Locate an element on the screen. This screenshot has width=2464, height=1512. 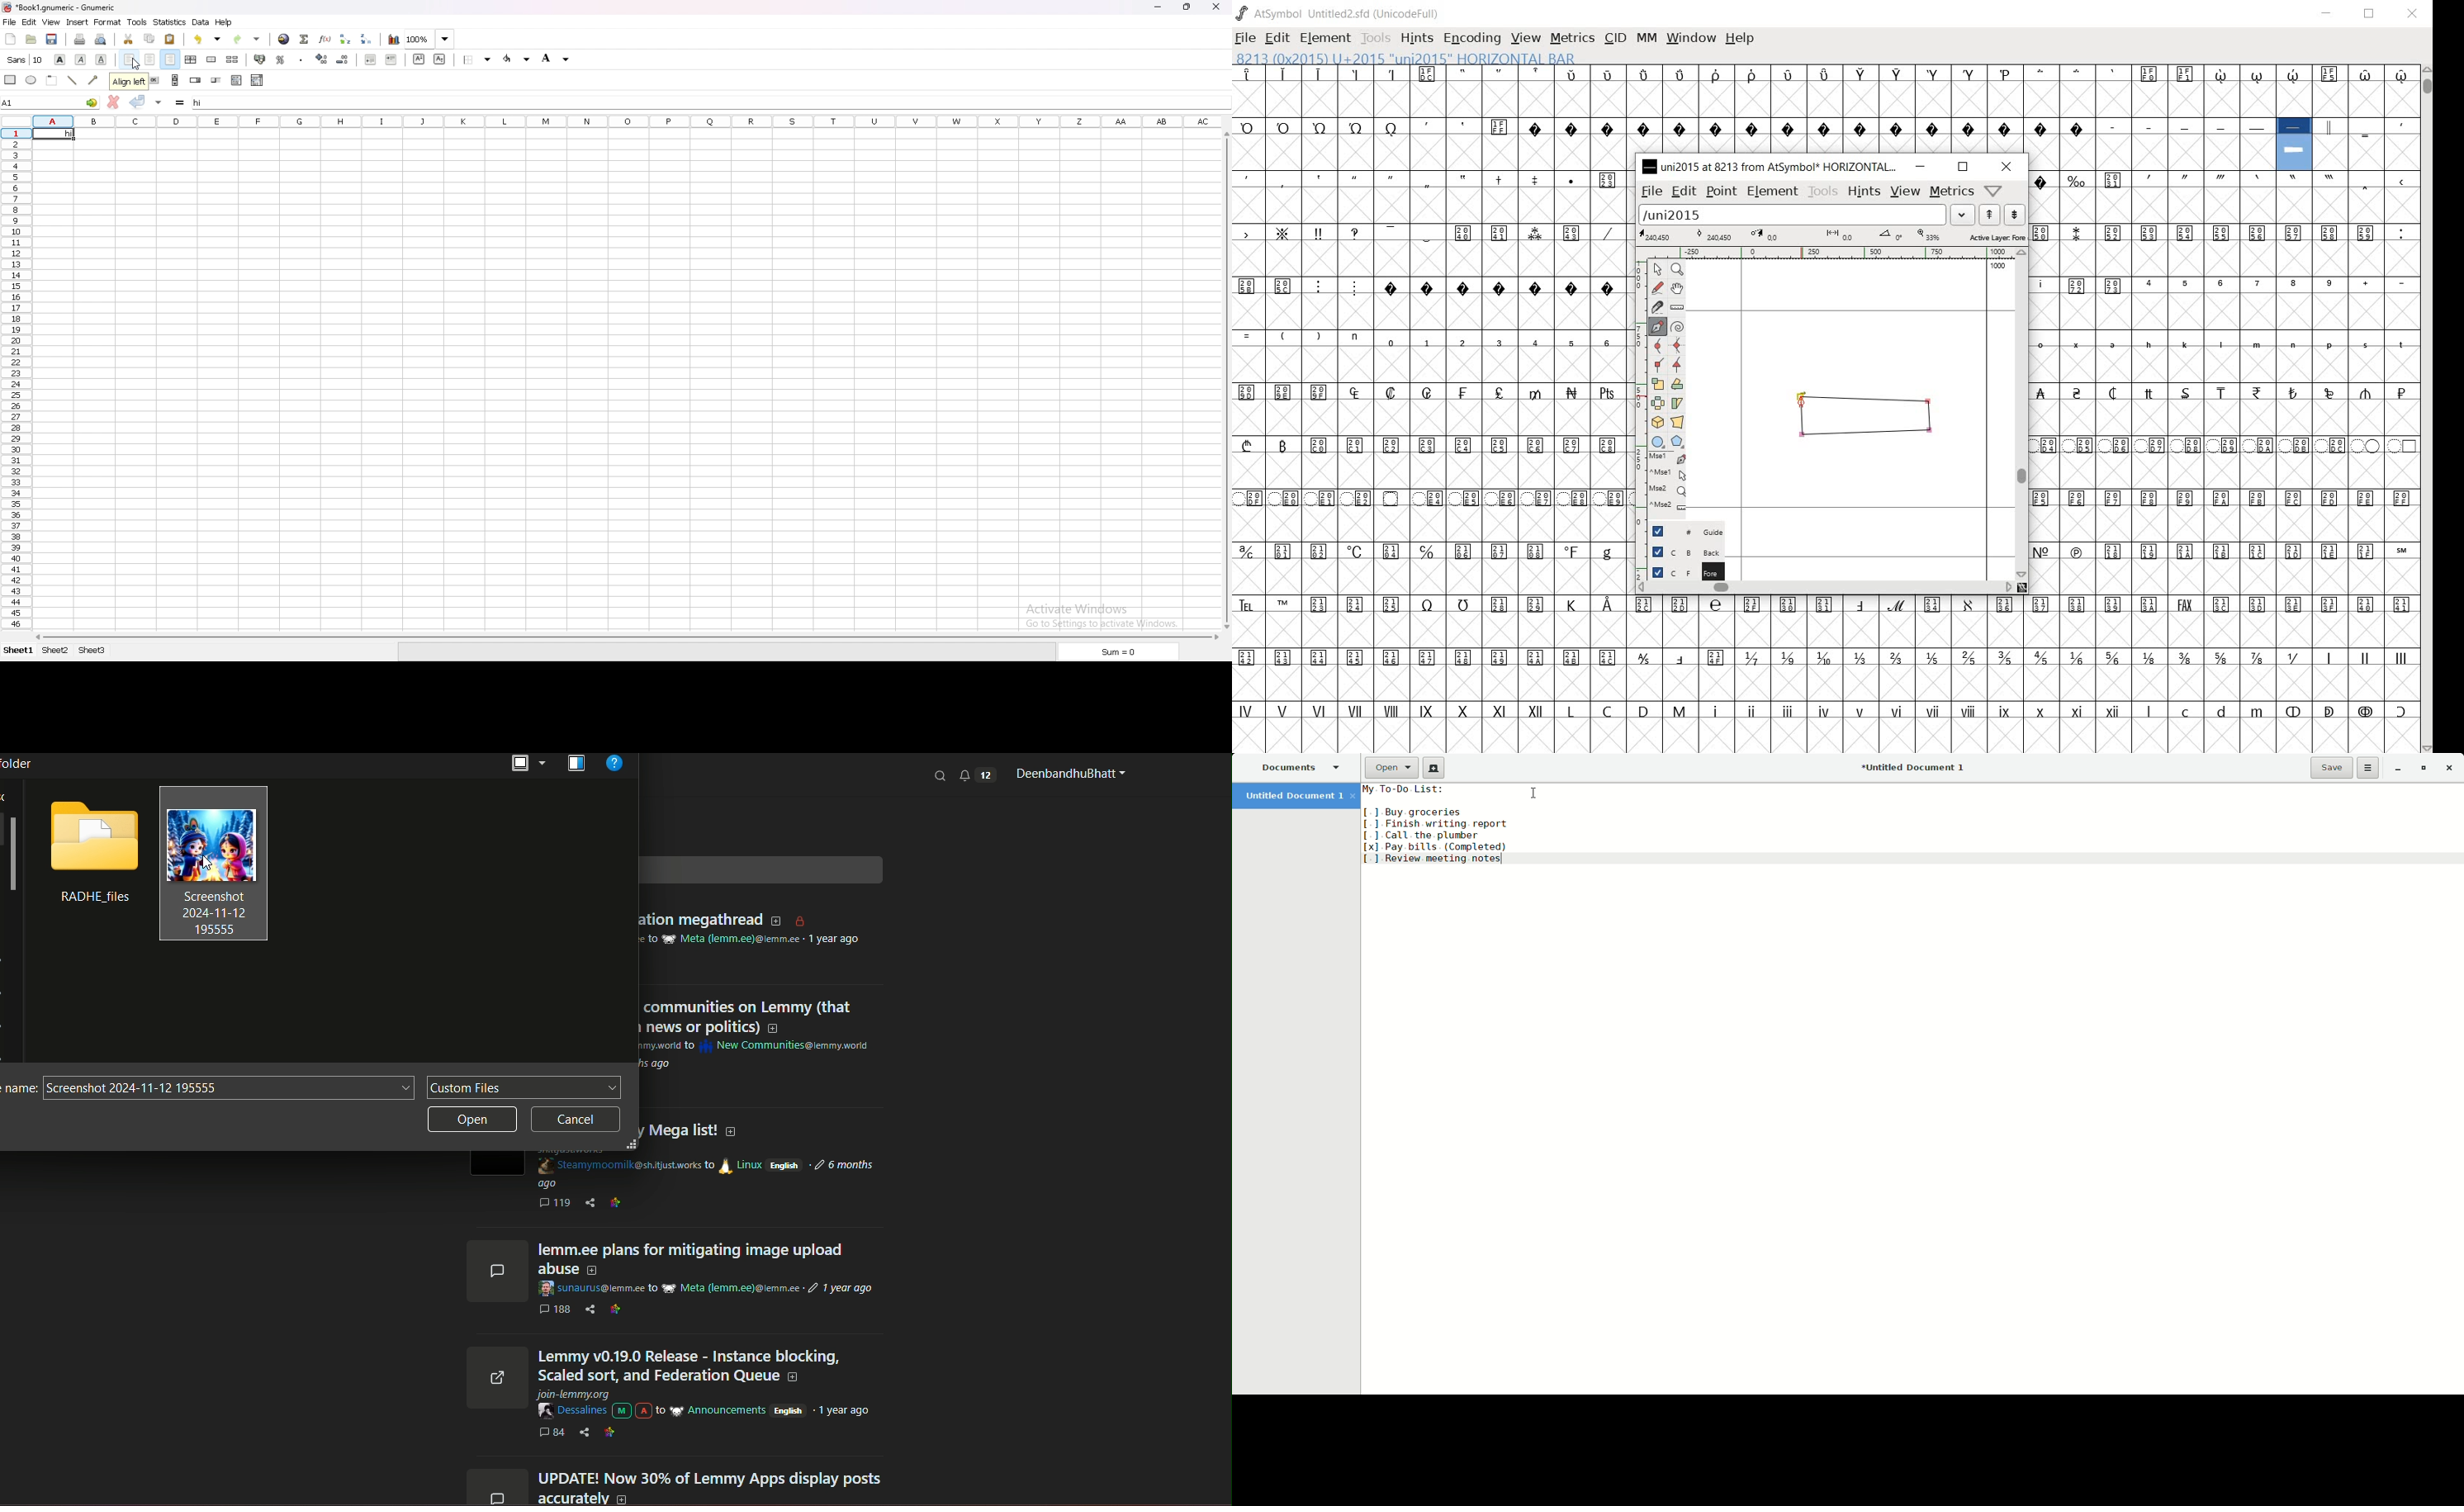
increase decimal point is located at coordinates (343, 59).